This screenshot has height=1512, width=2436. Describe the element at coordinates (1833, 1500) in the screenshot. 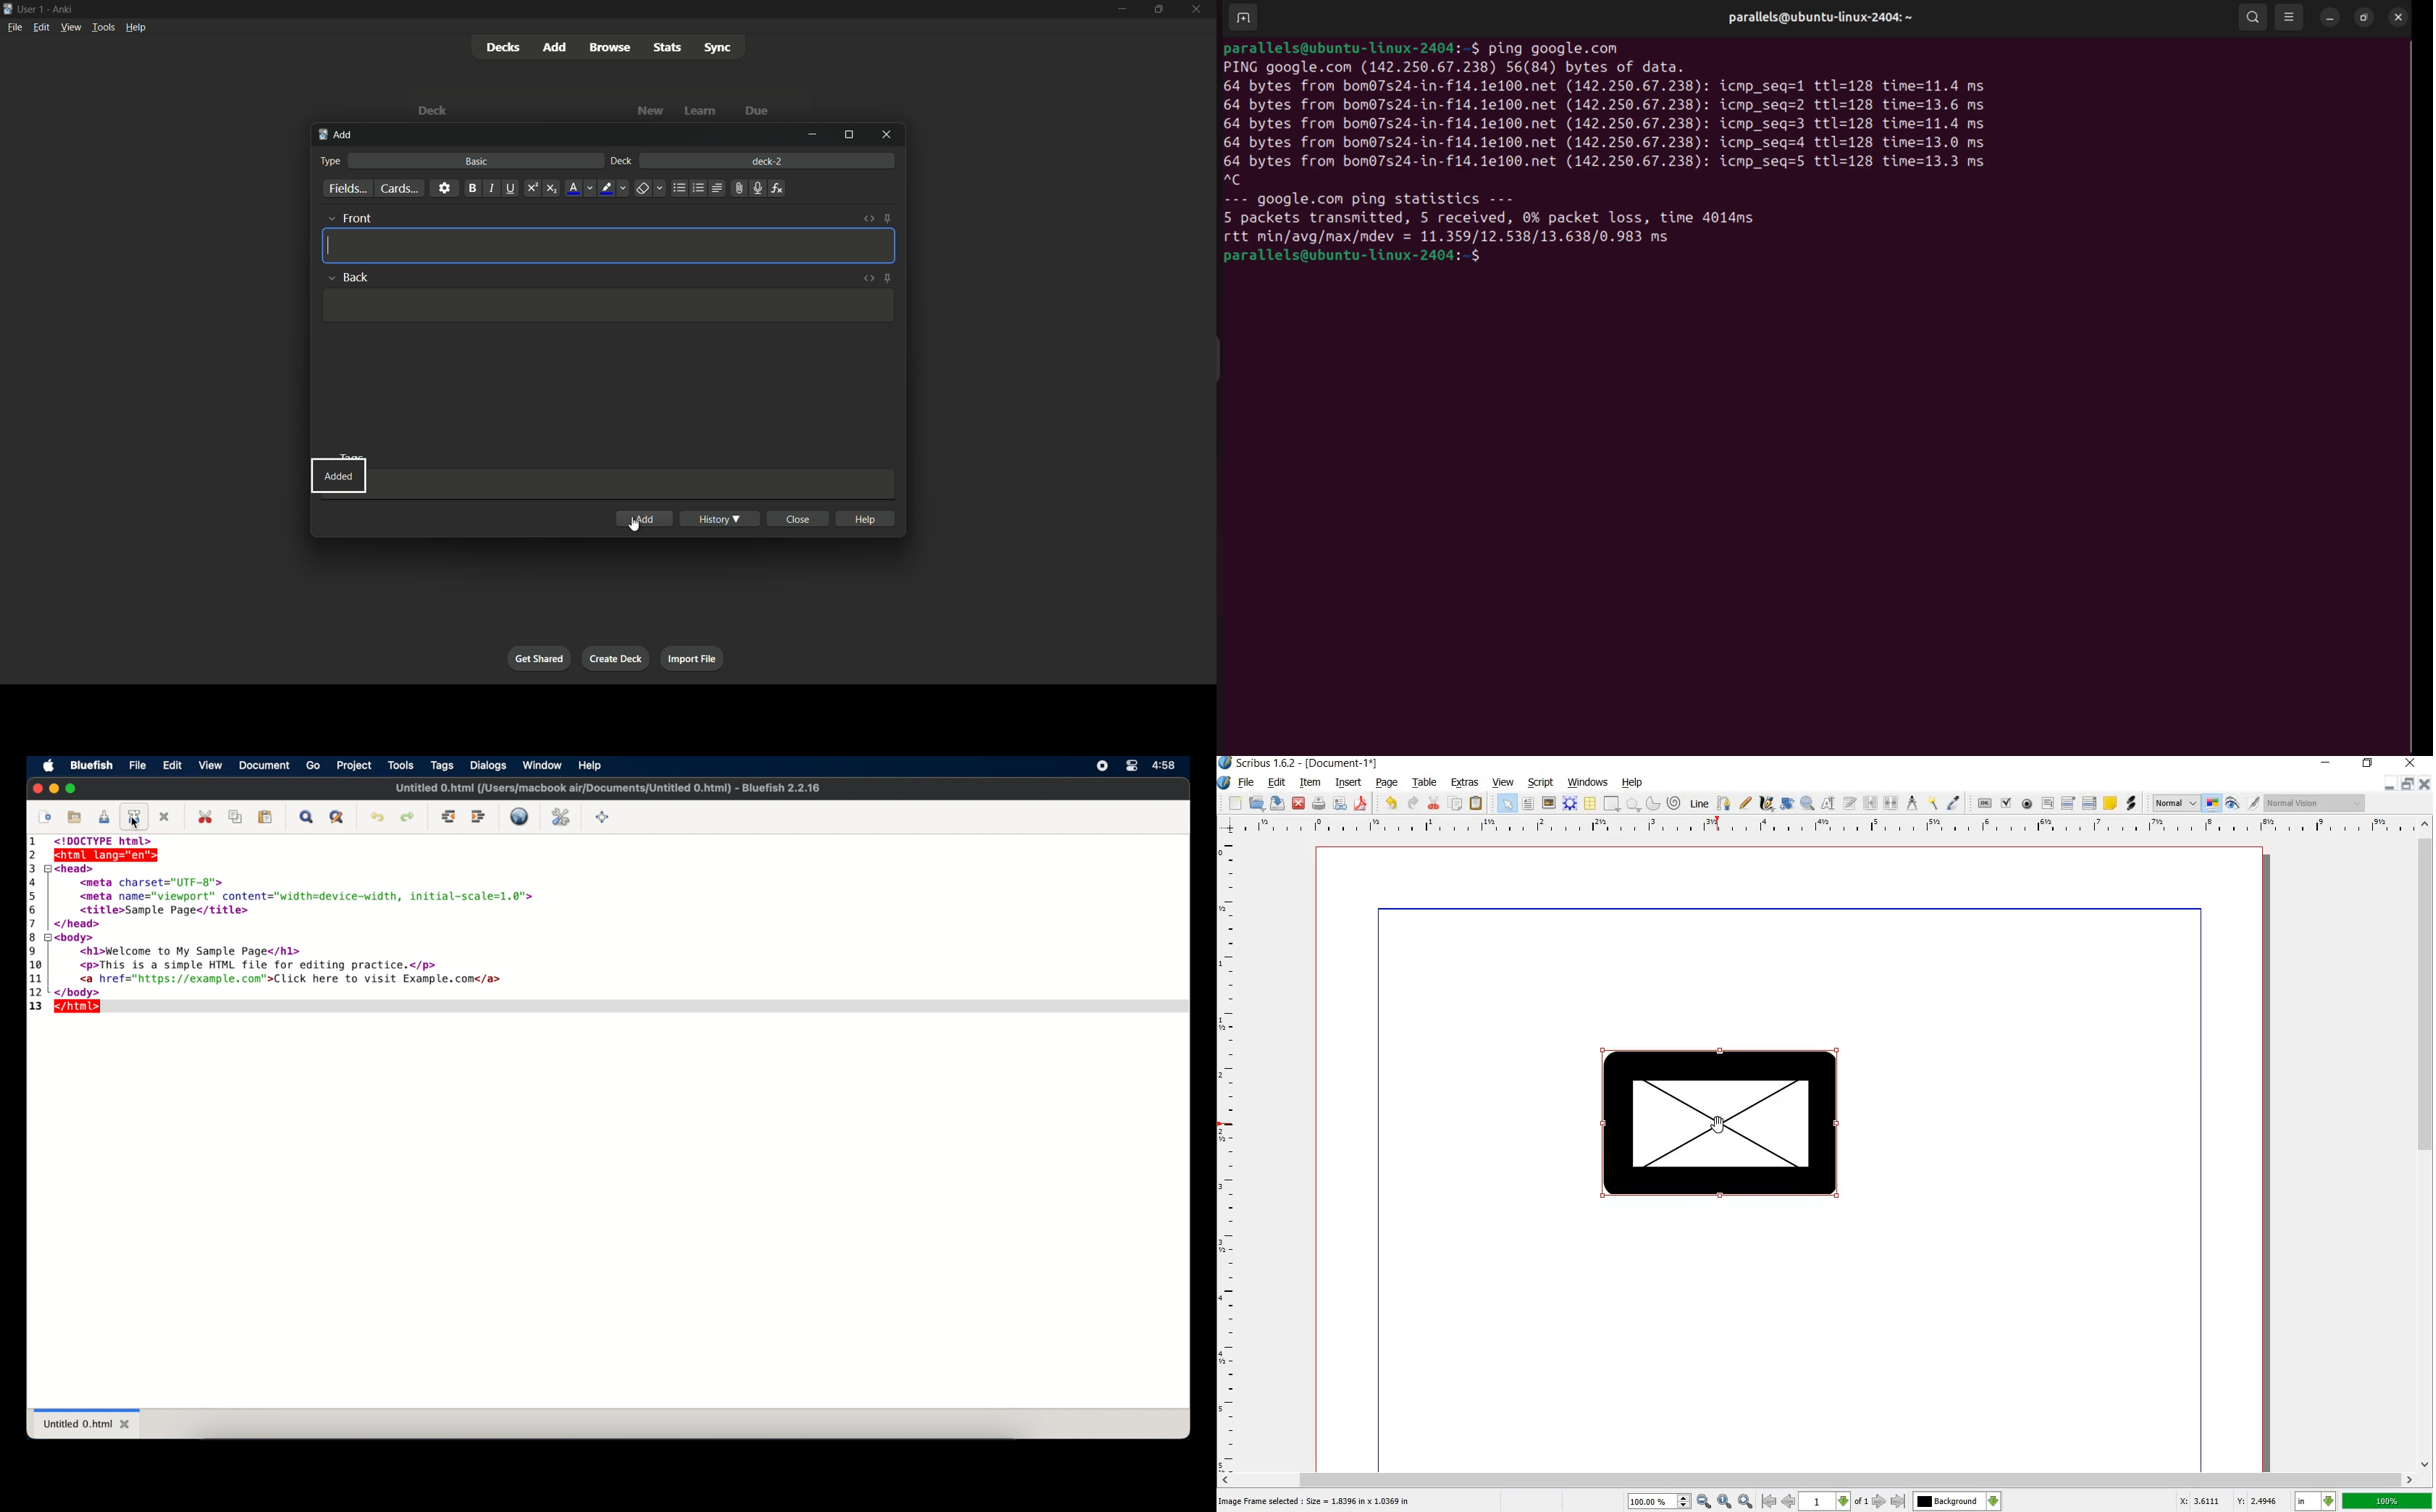

I see `page number drop down box` at that location.